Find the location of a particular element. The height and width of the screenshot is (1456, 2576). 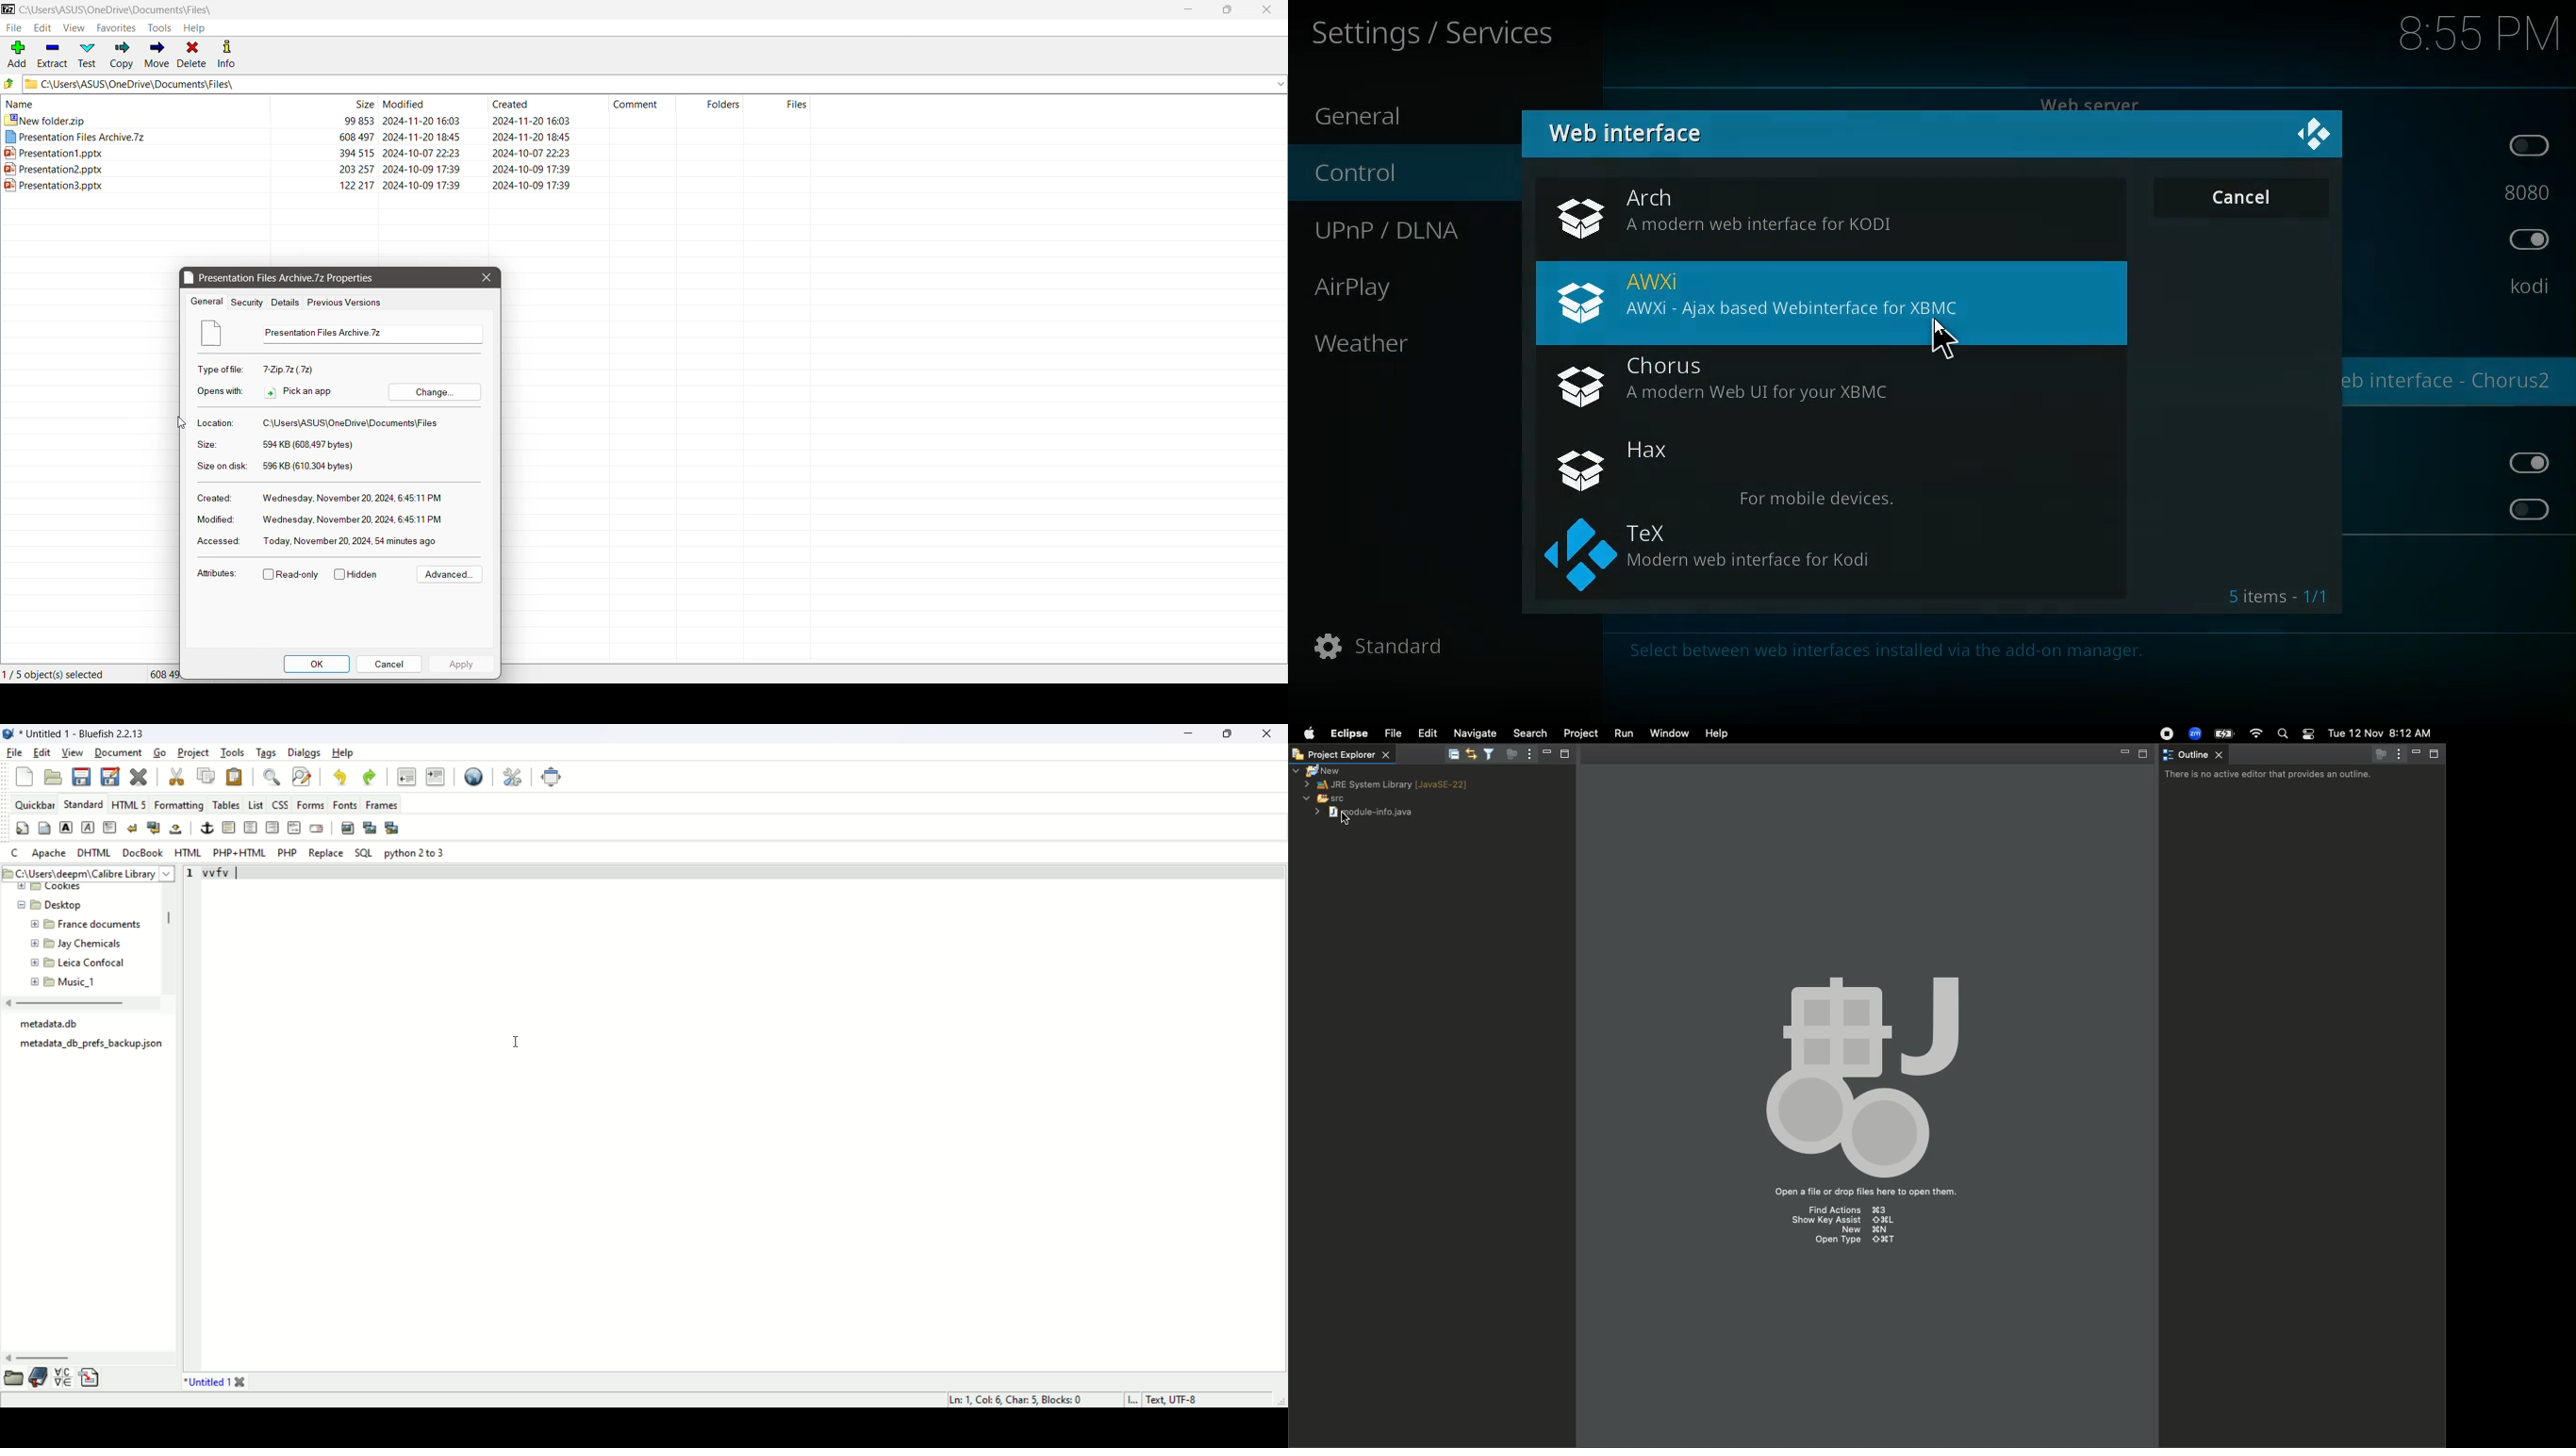

fullscreen is located at coordinates (555, 778).